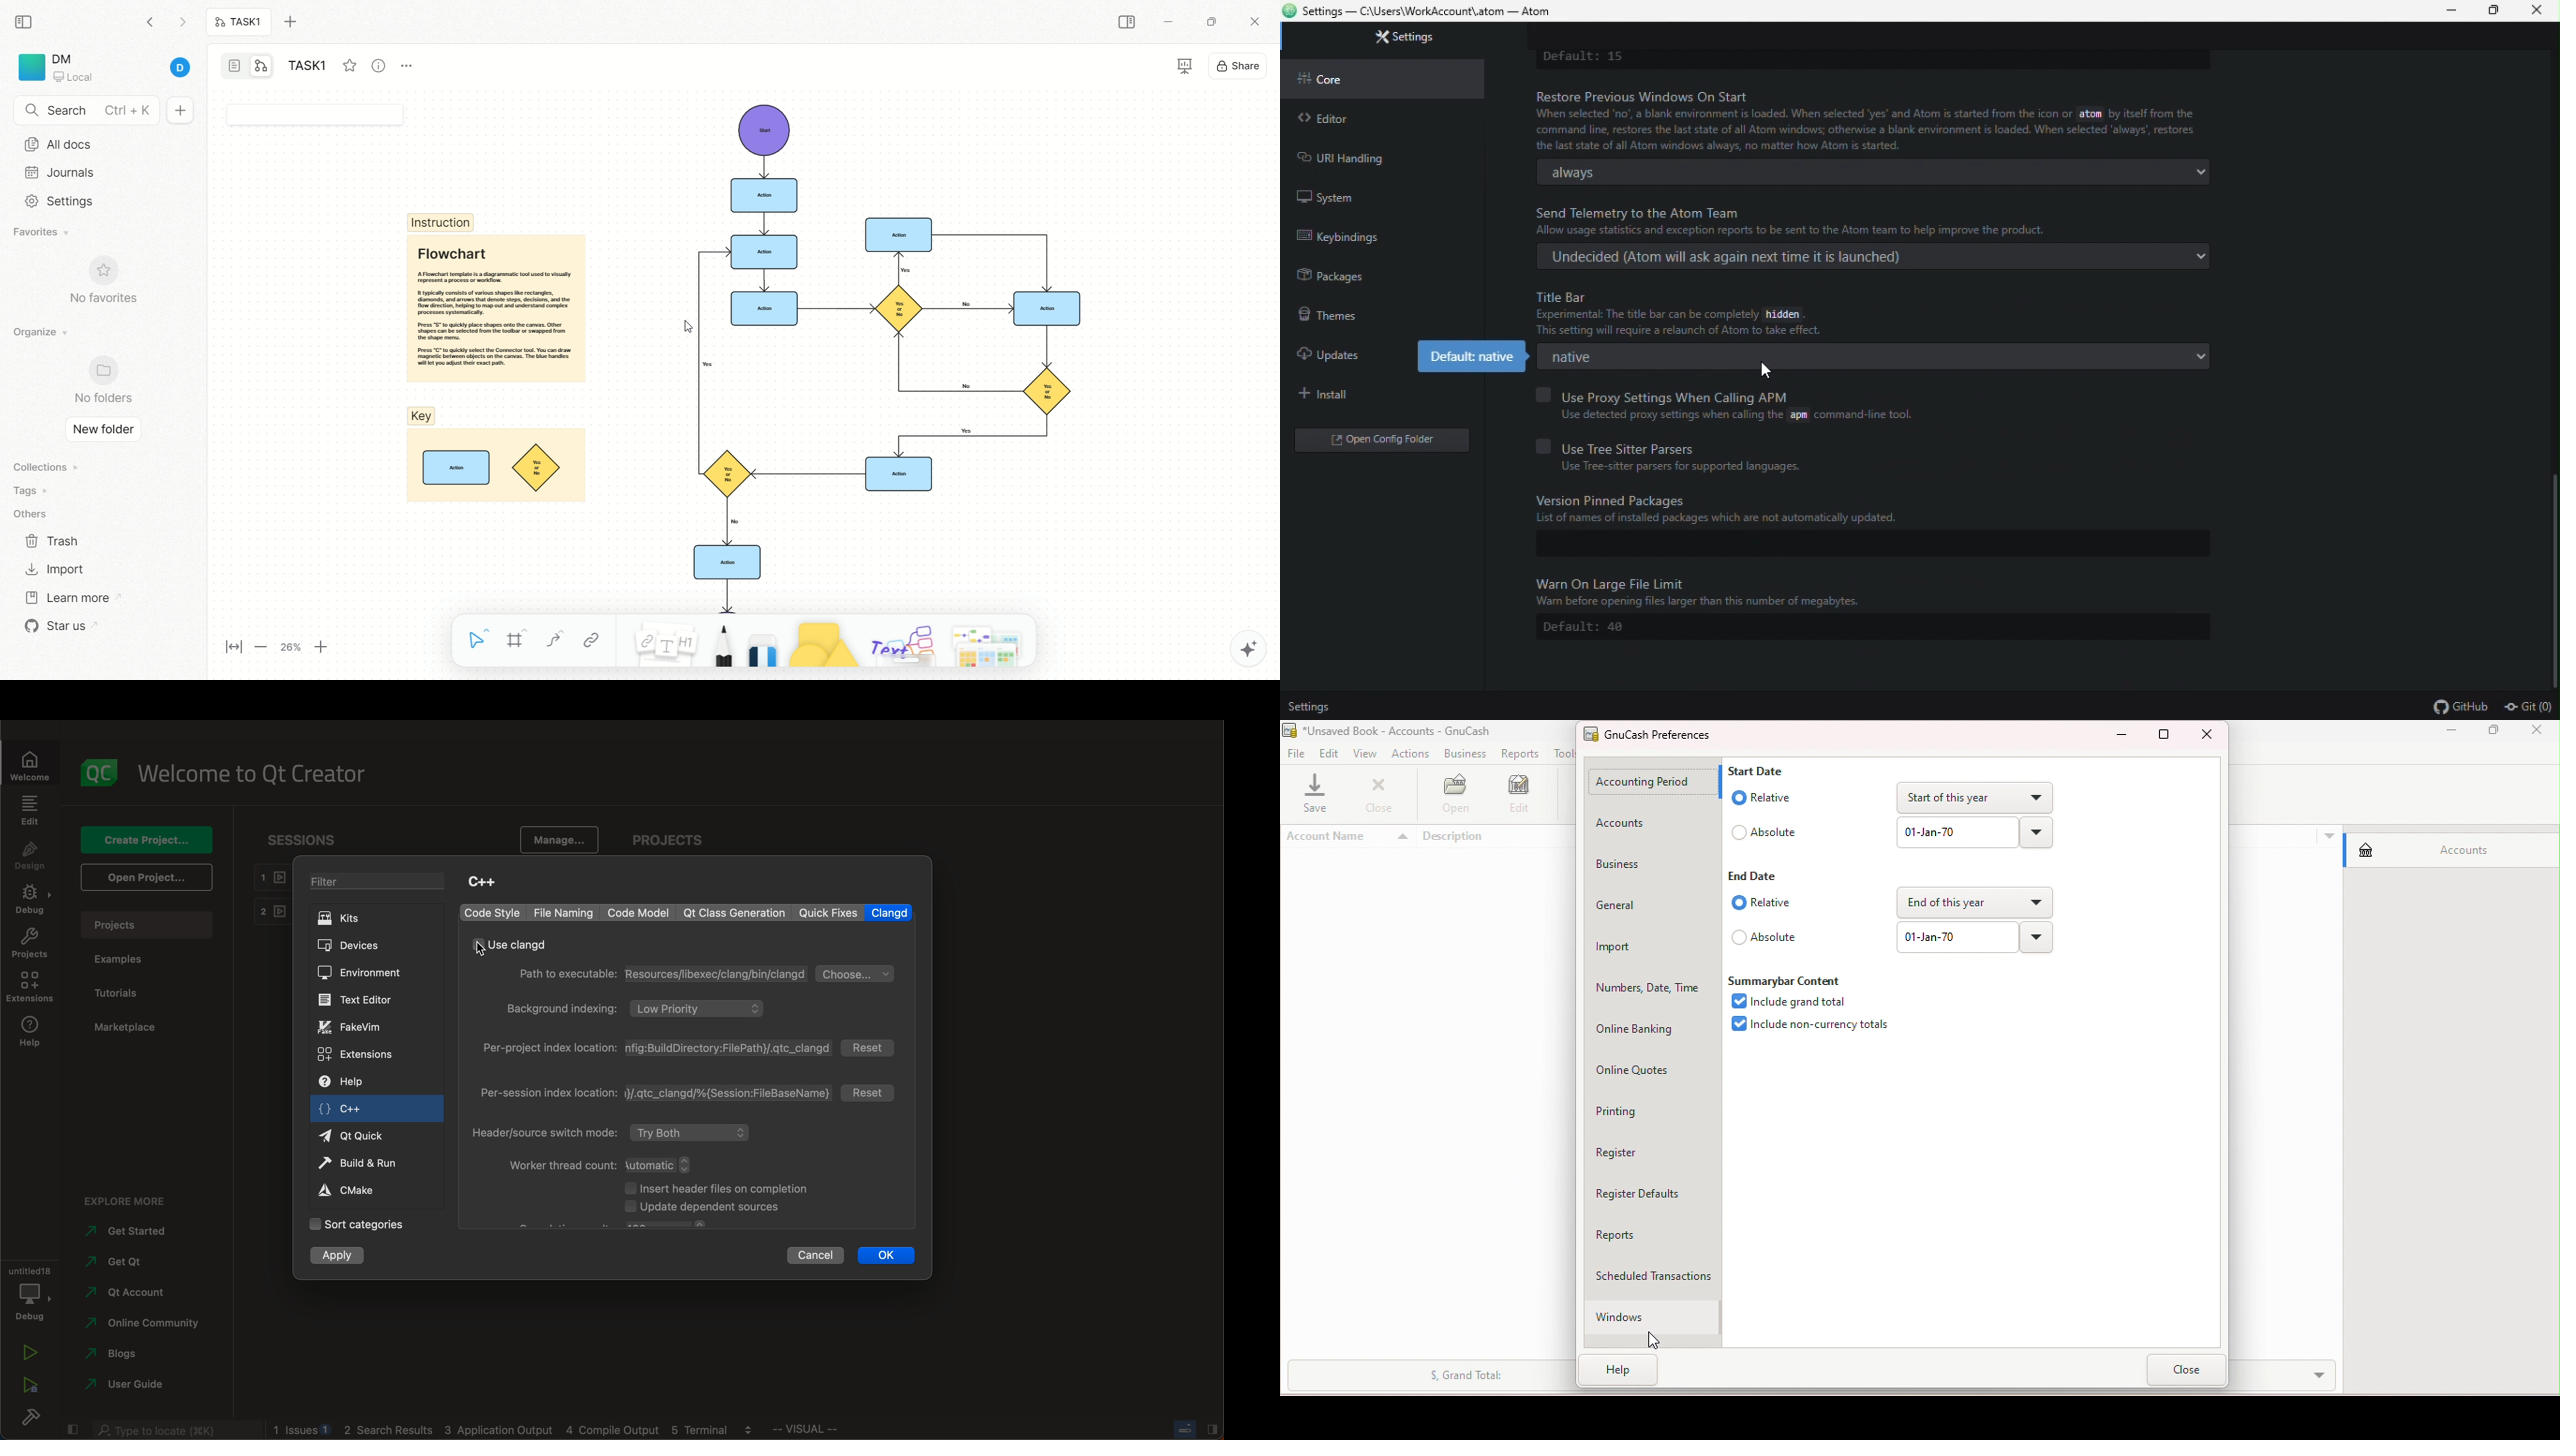  I want to click on frame, so click(522, 642).